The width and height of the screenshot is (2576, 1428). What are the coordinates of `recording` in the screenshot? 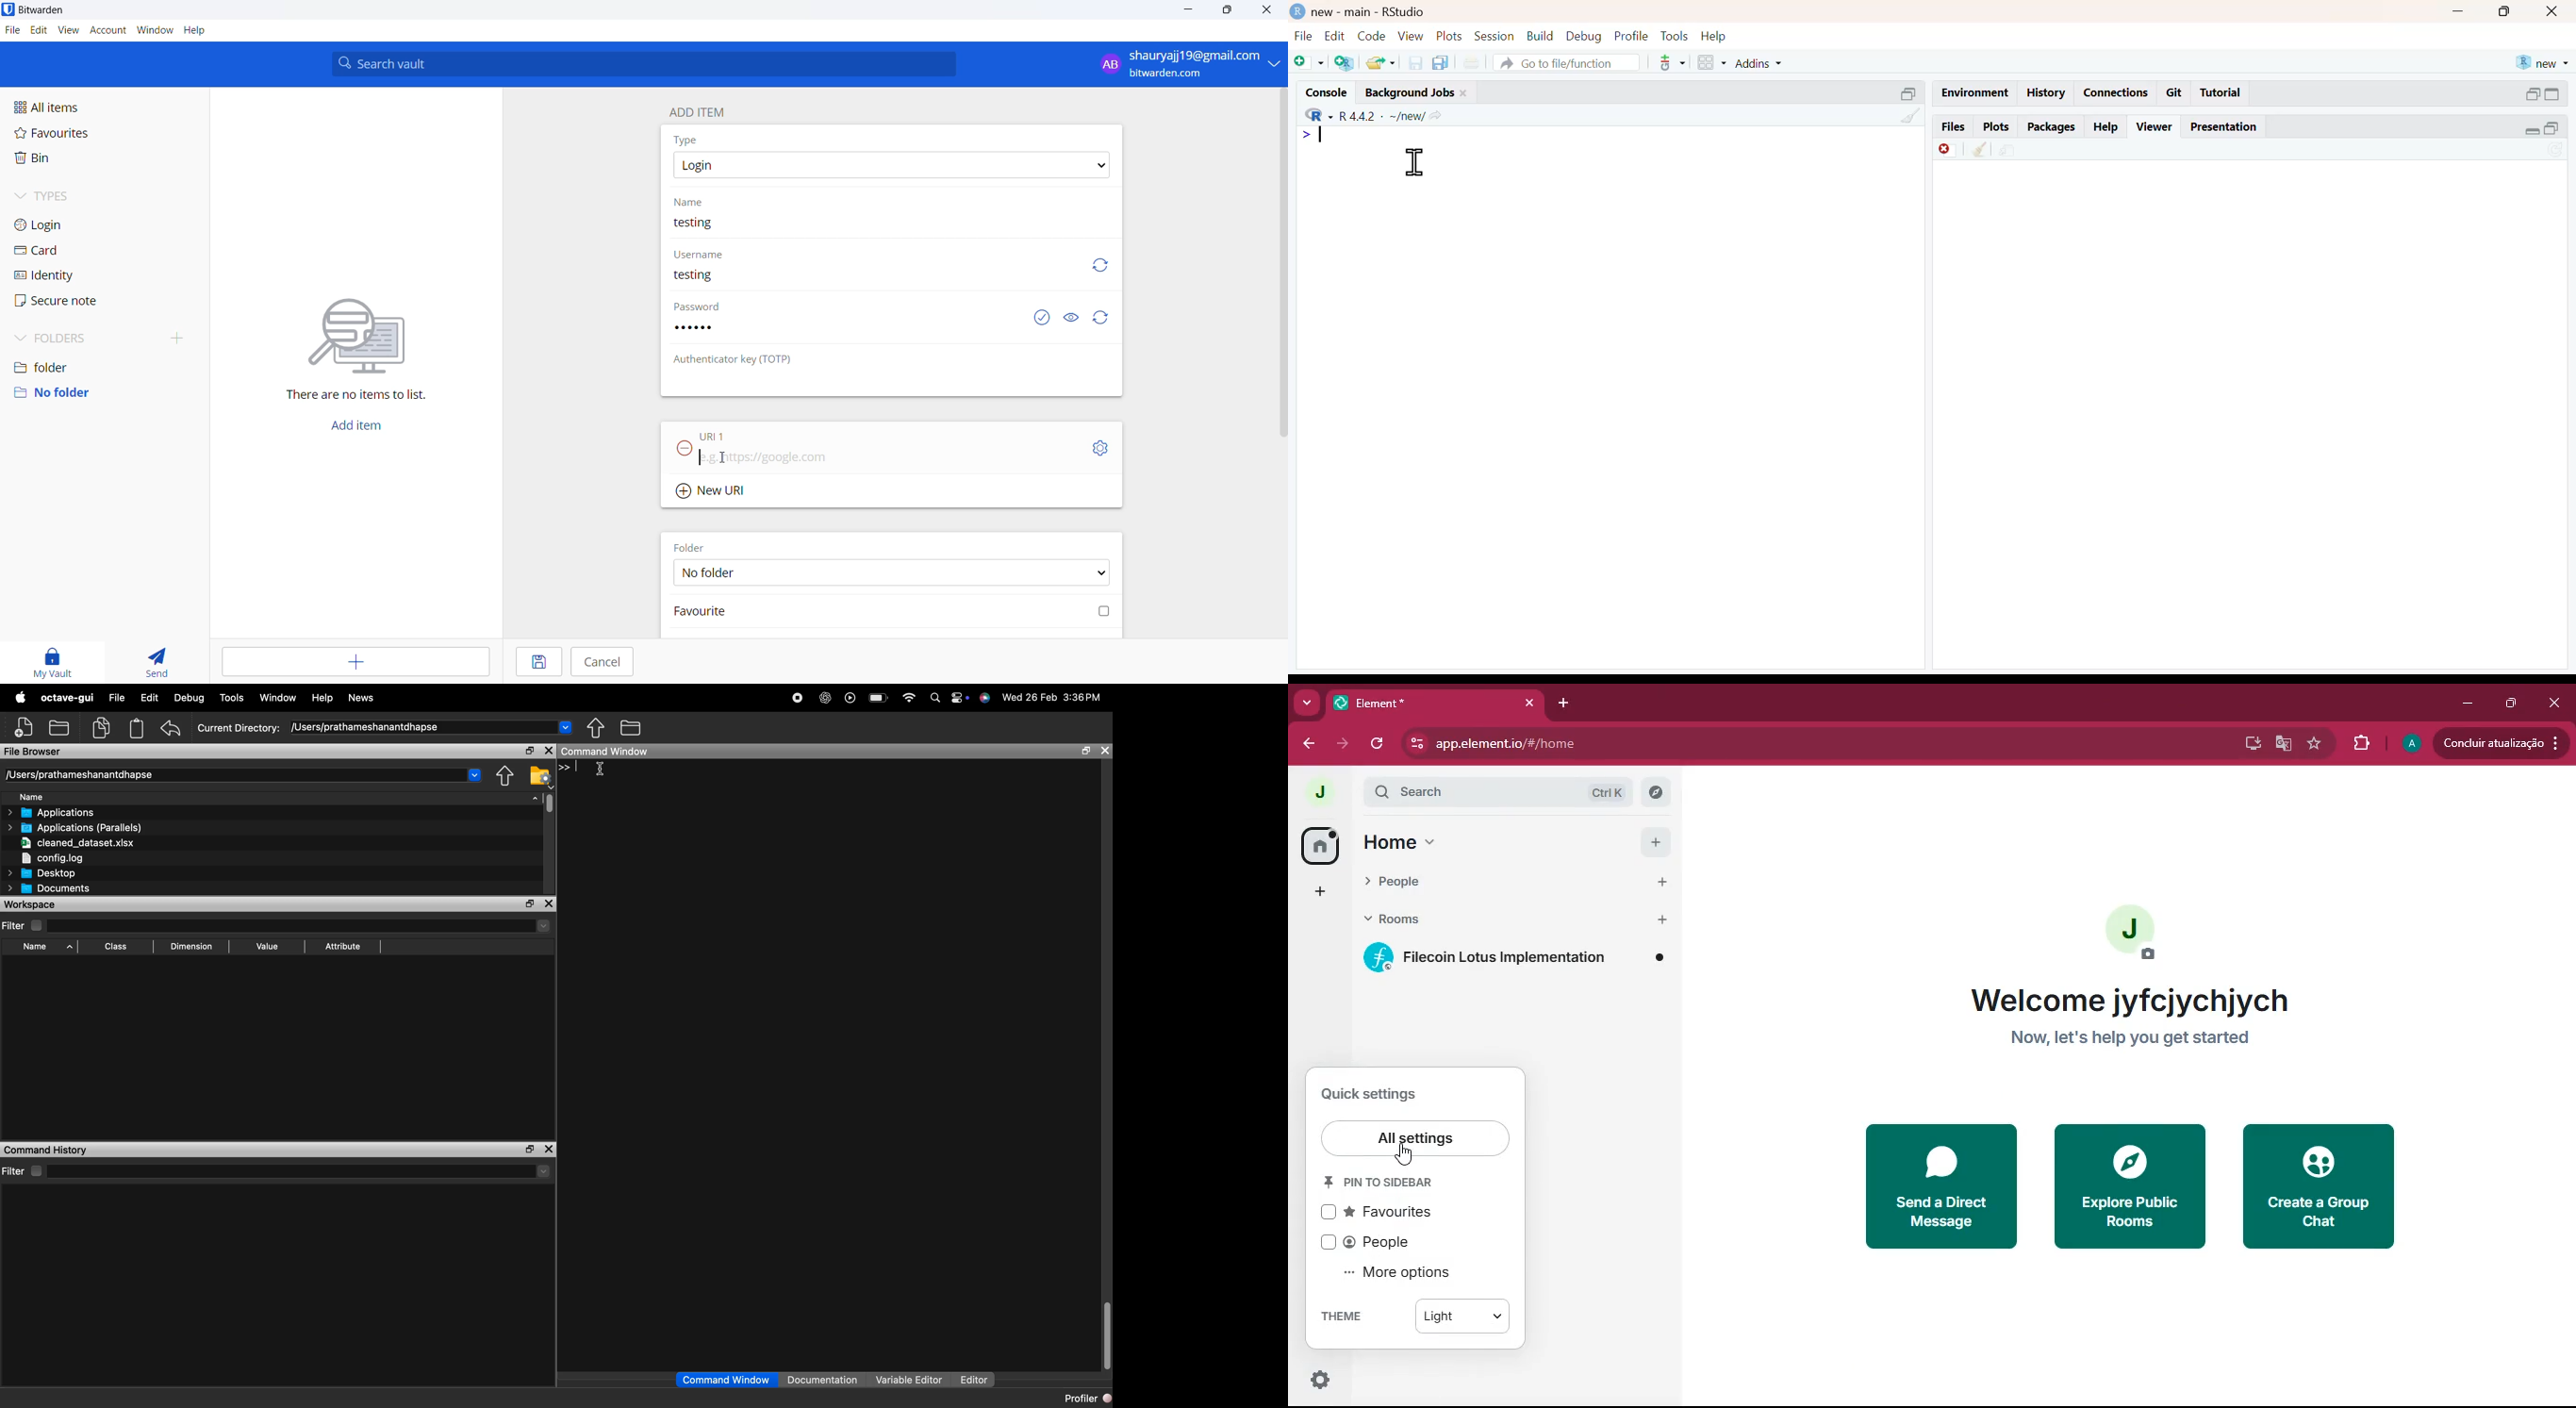 It's located at (800, 697).